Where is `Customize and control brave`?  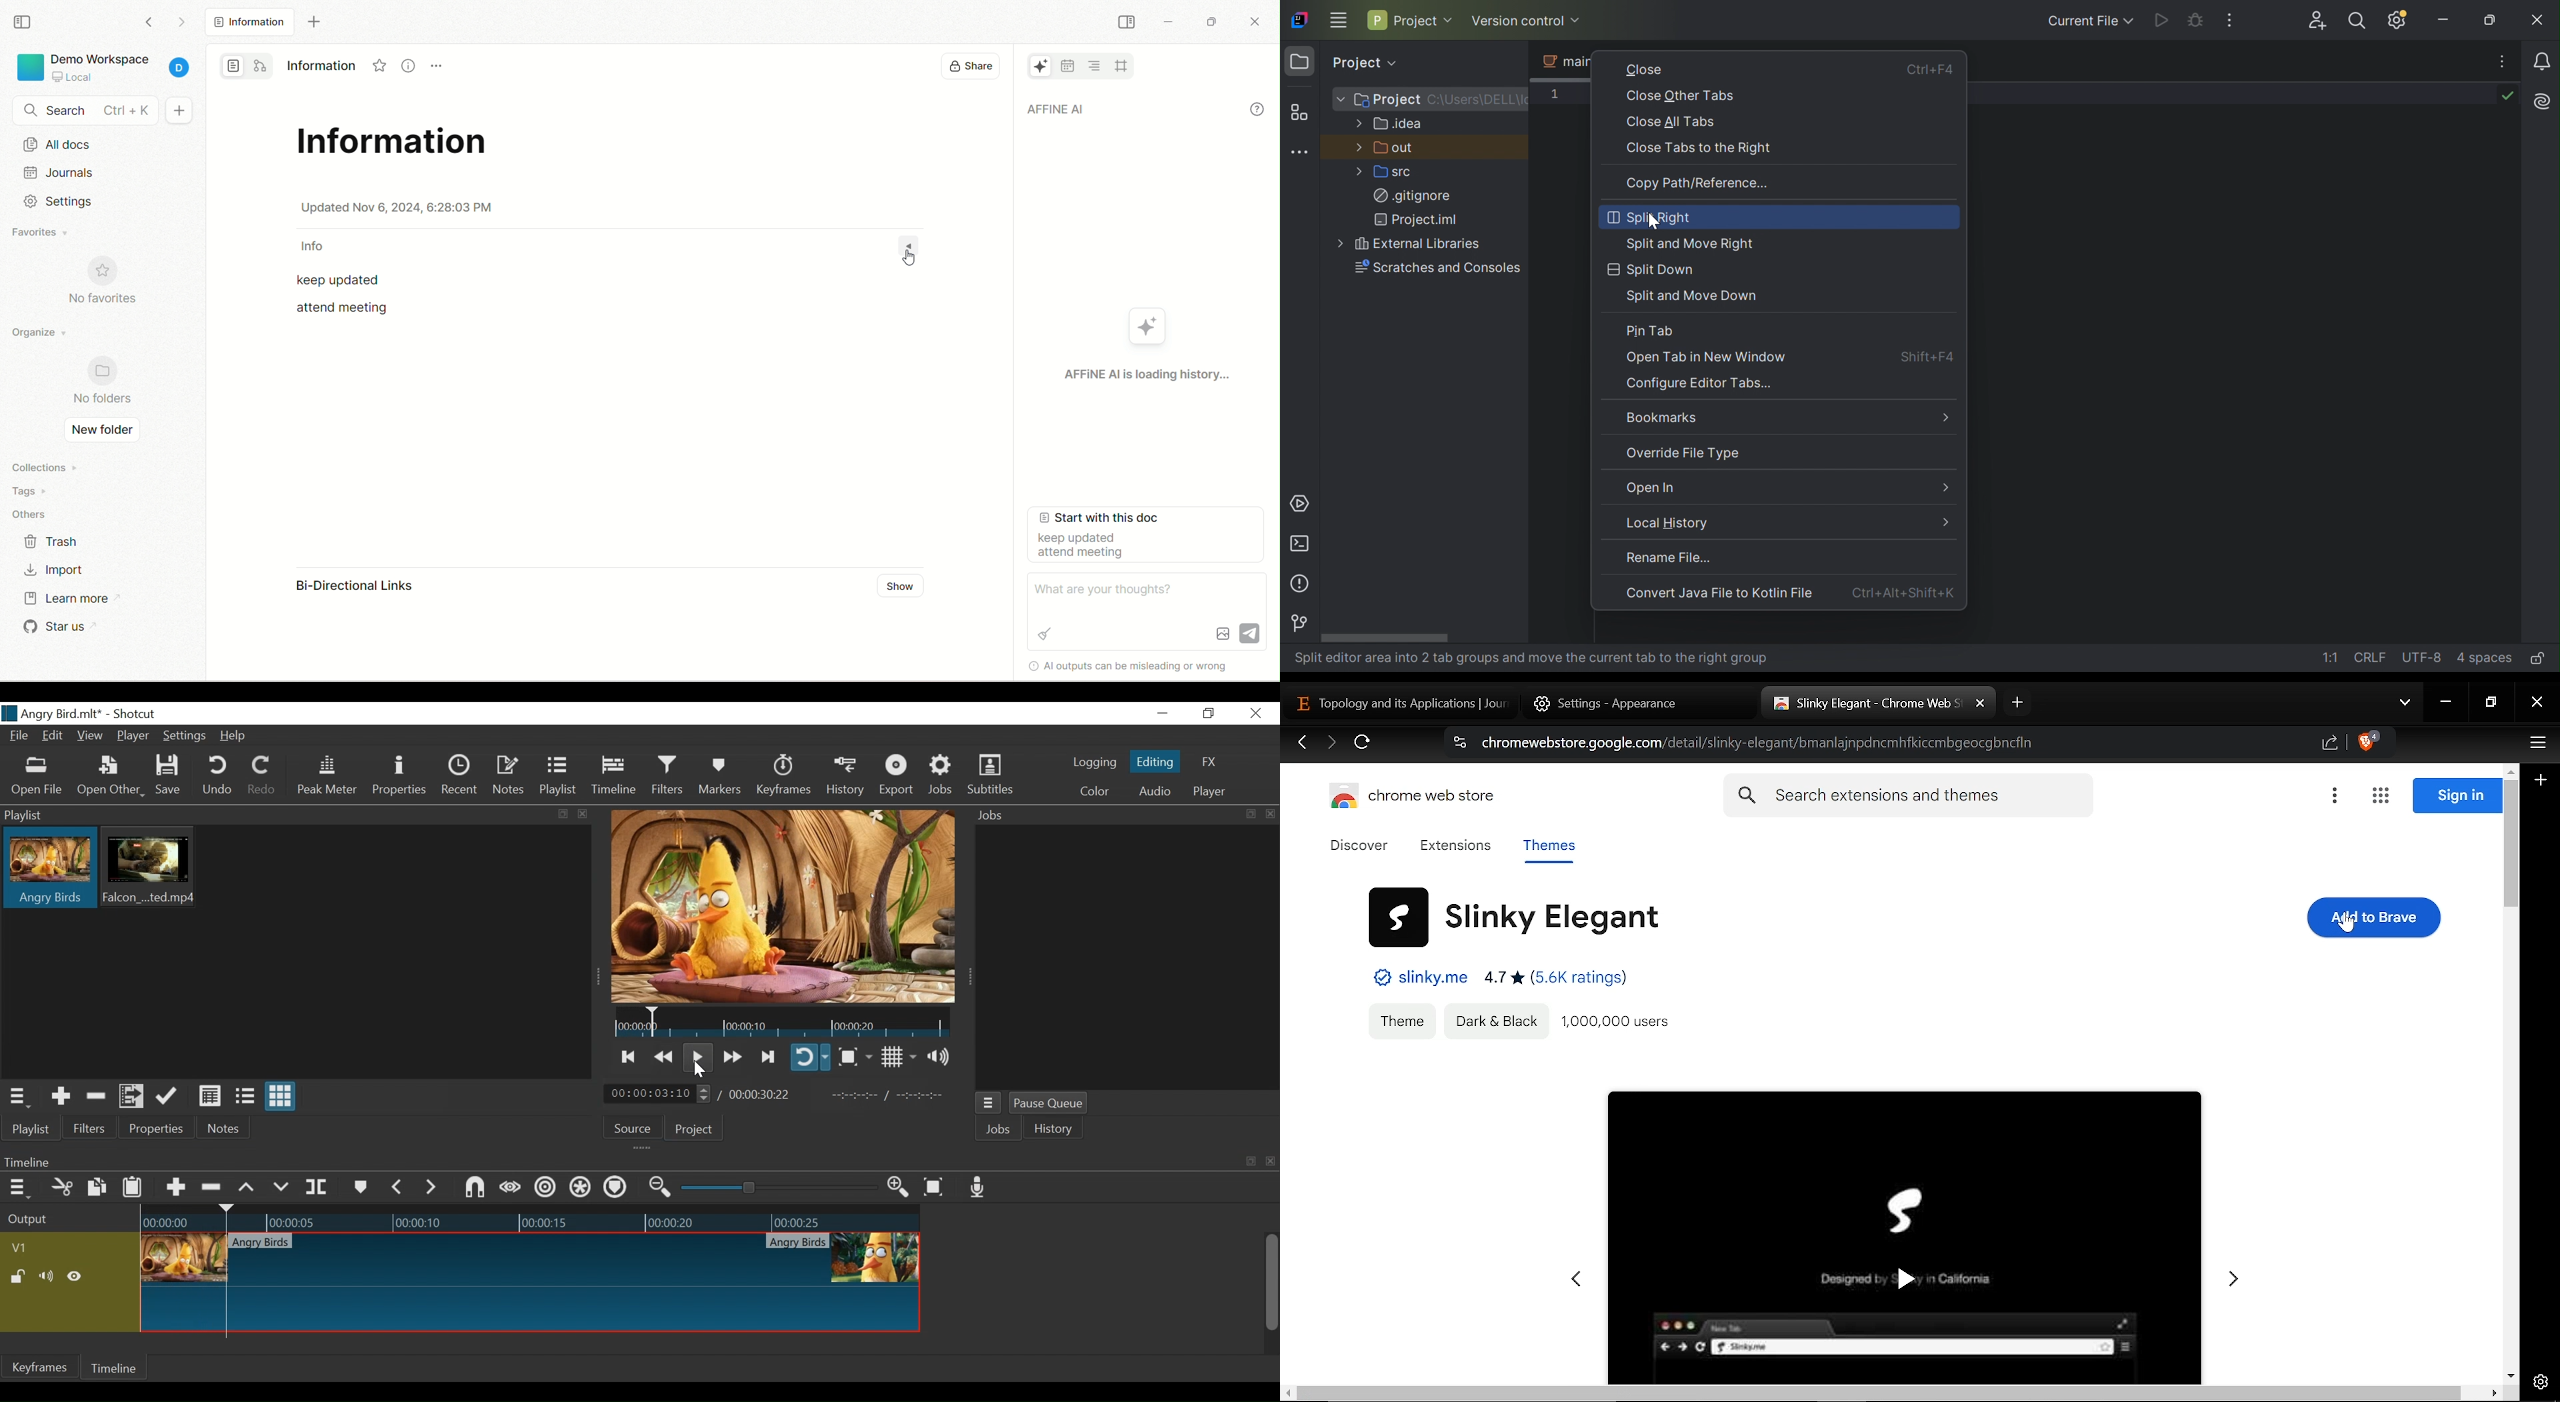 Customize and control brave is located at coordinates (2535, 745).